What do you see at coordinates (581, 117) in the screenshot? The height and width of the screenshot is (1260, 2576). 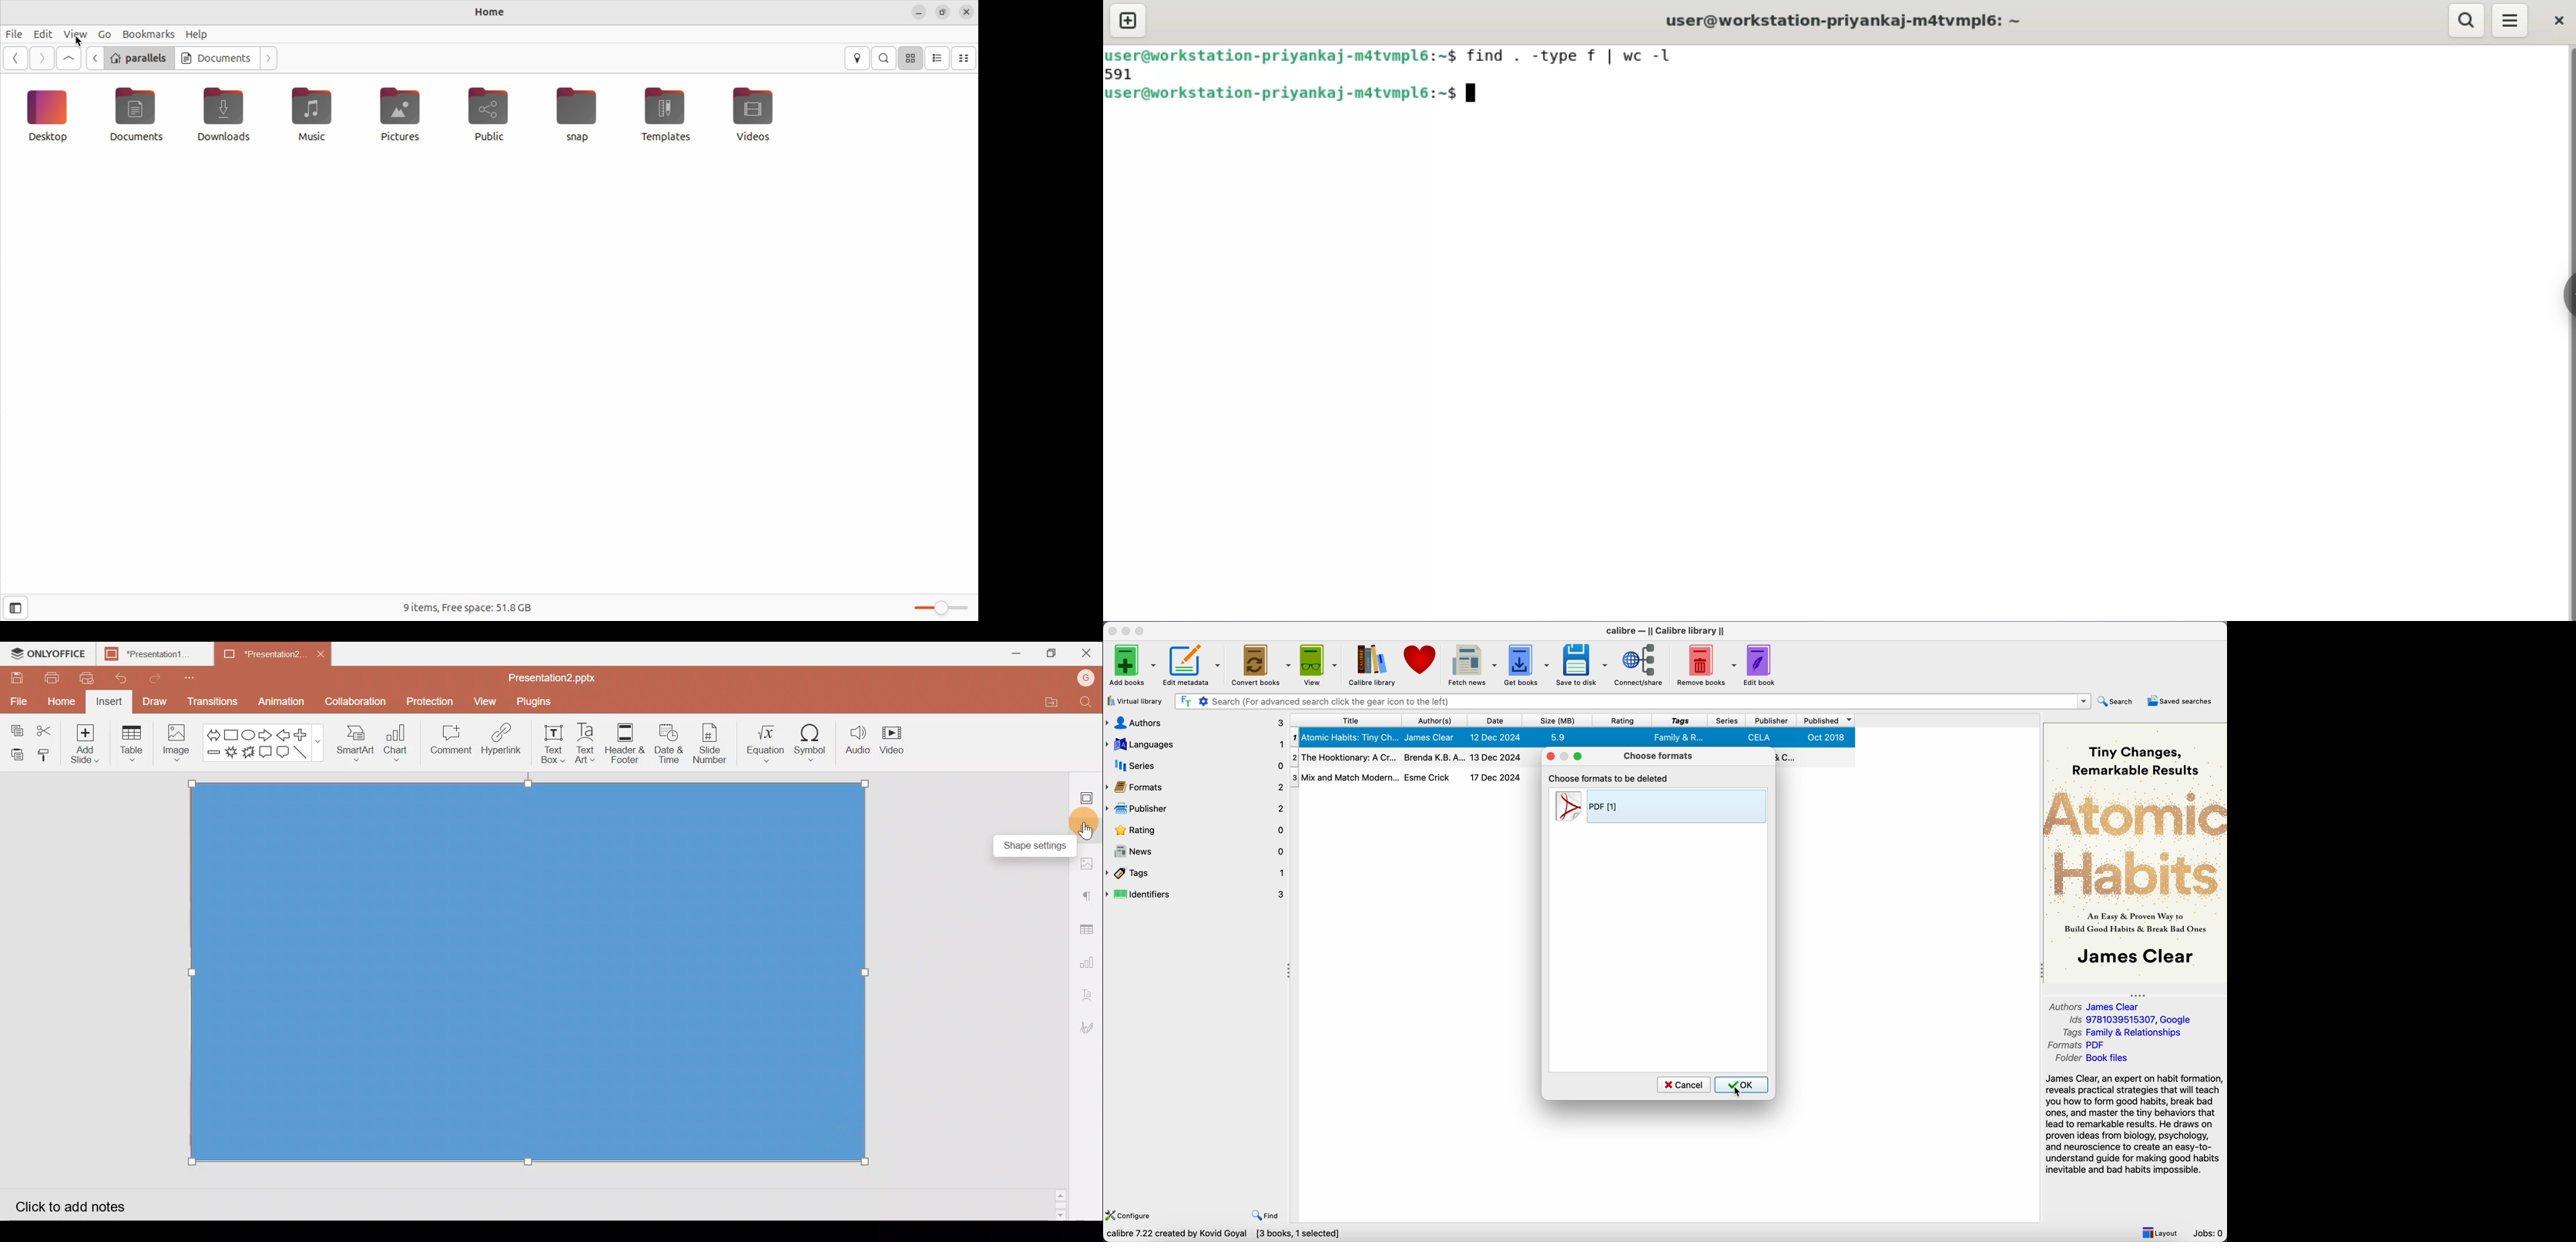 I see `Snap` at bounding box center [581, 117].